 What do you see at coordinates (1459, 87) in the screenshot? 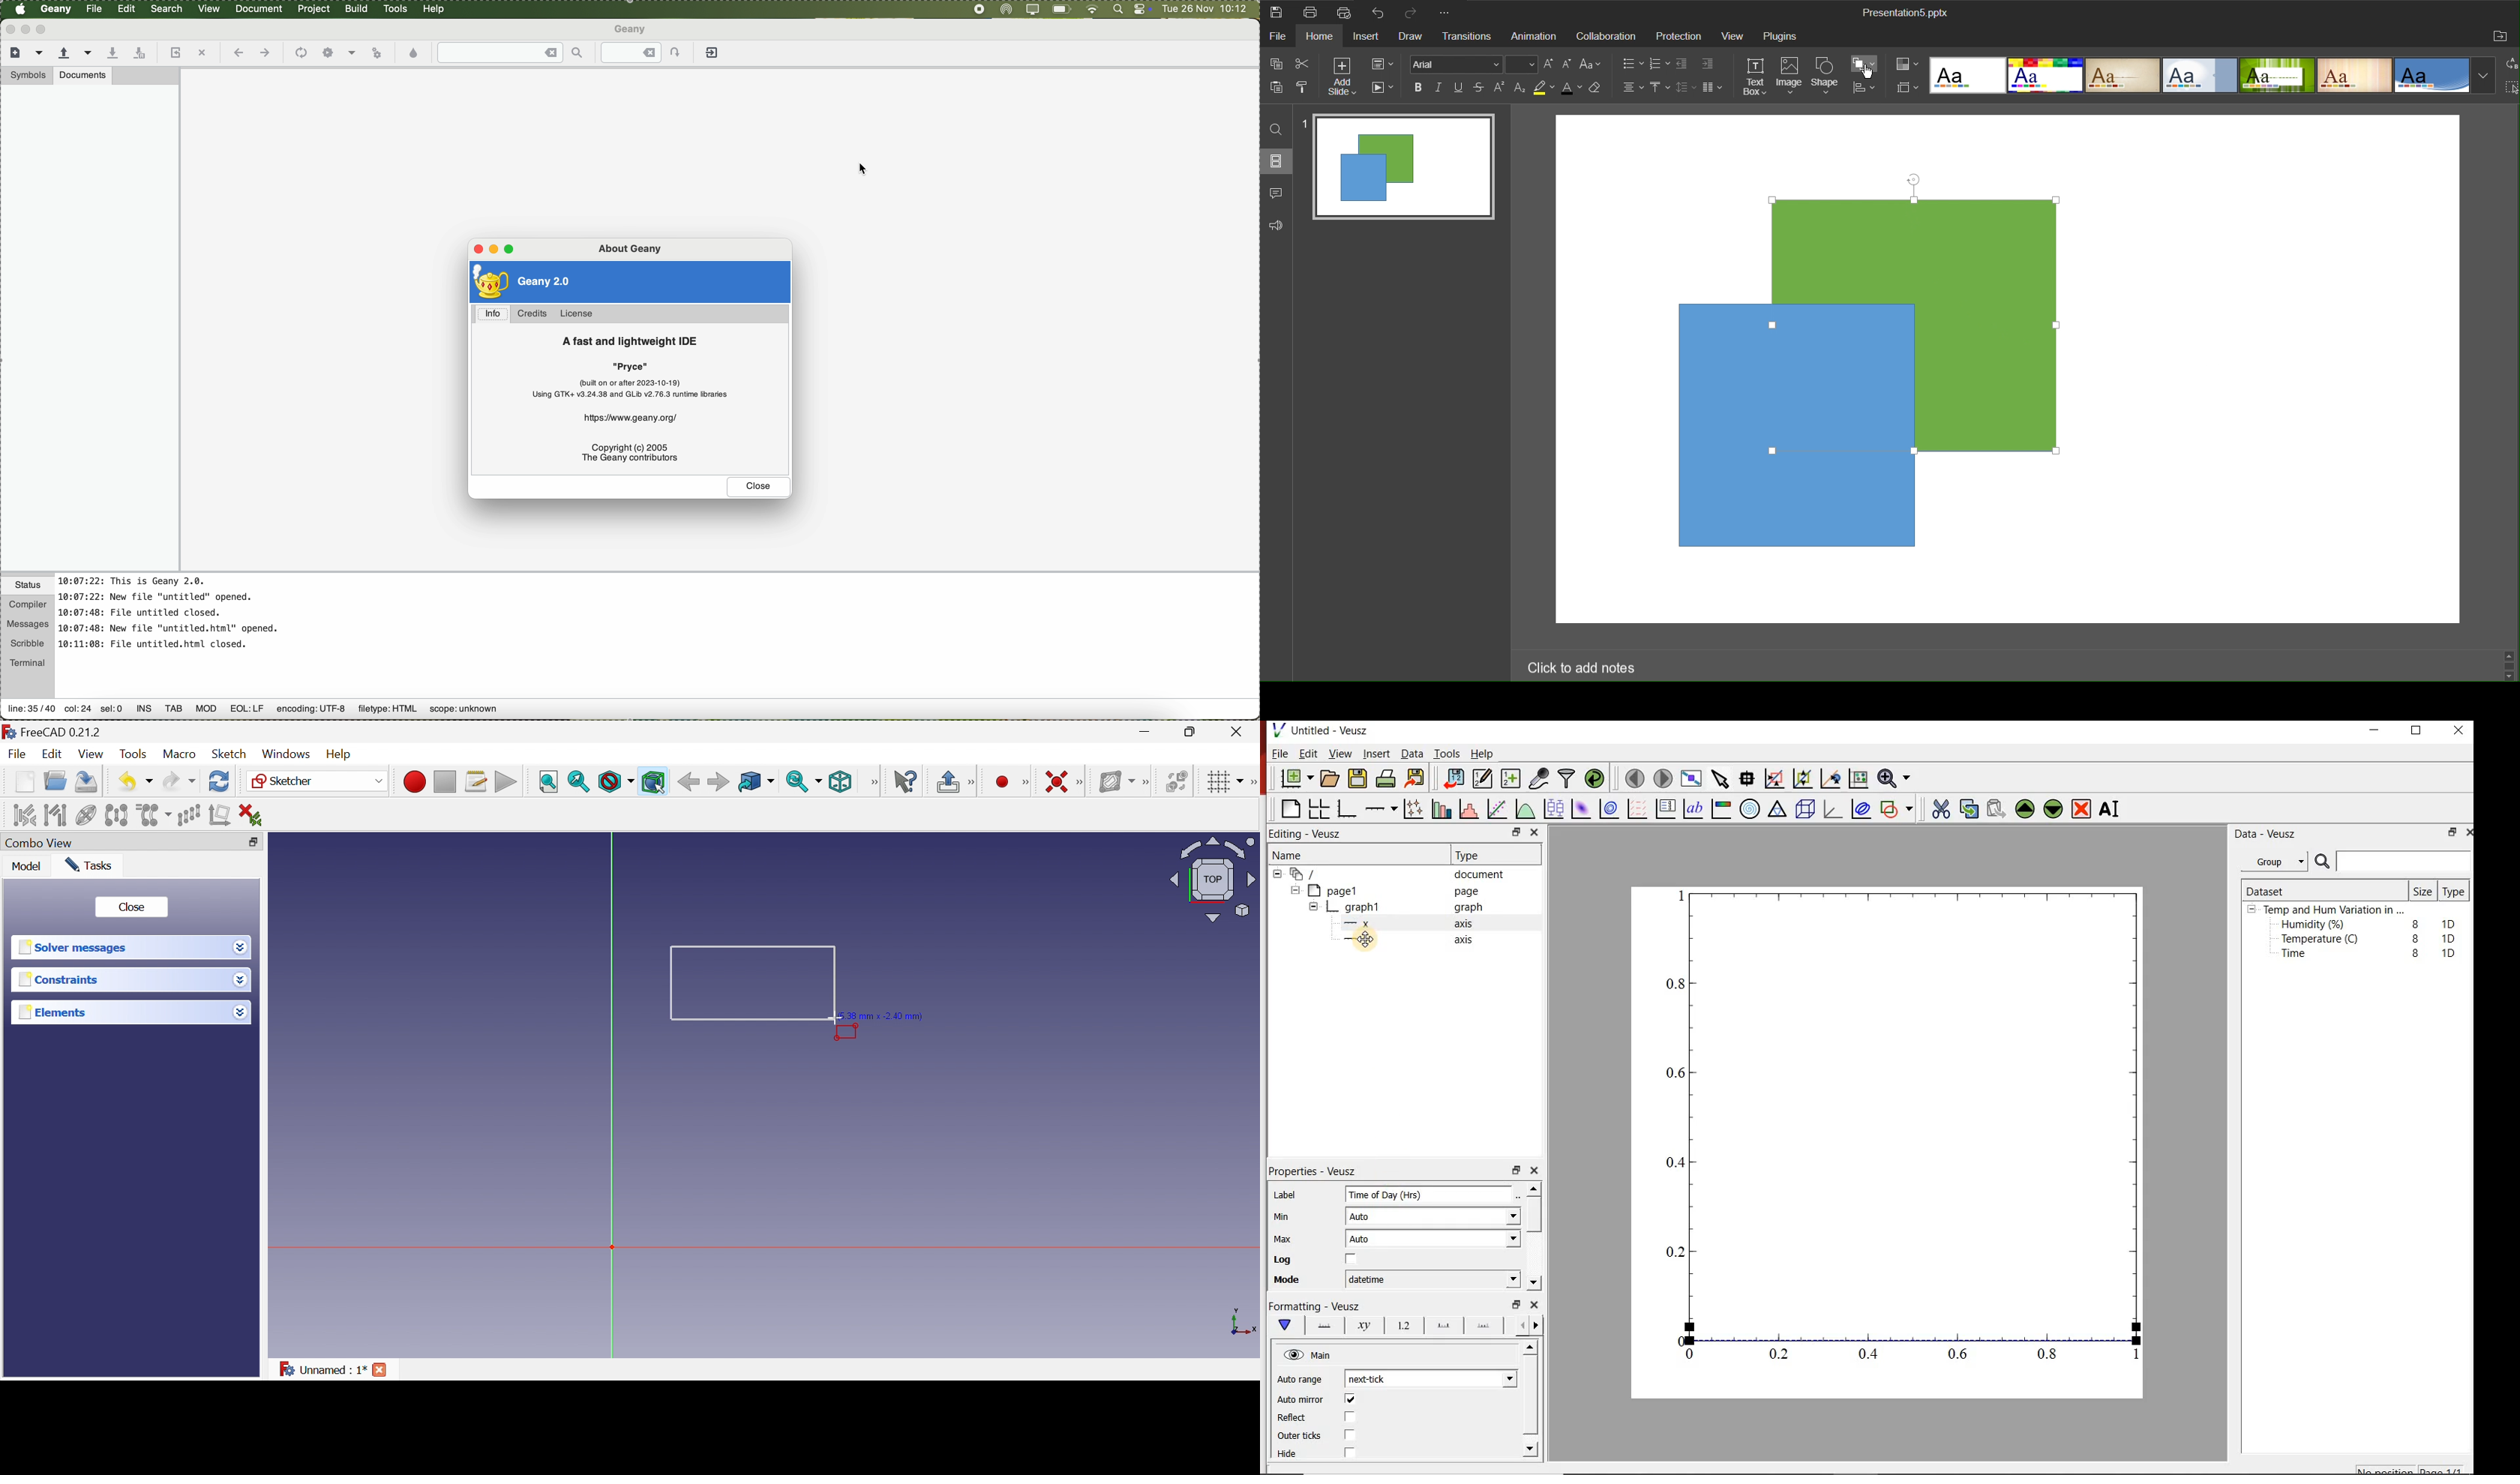
I see `underline` at bounding box center [1459, 87].